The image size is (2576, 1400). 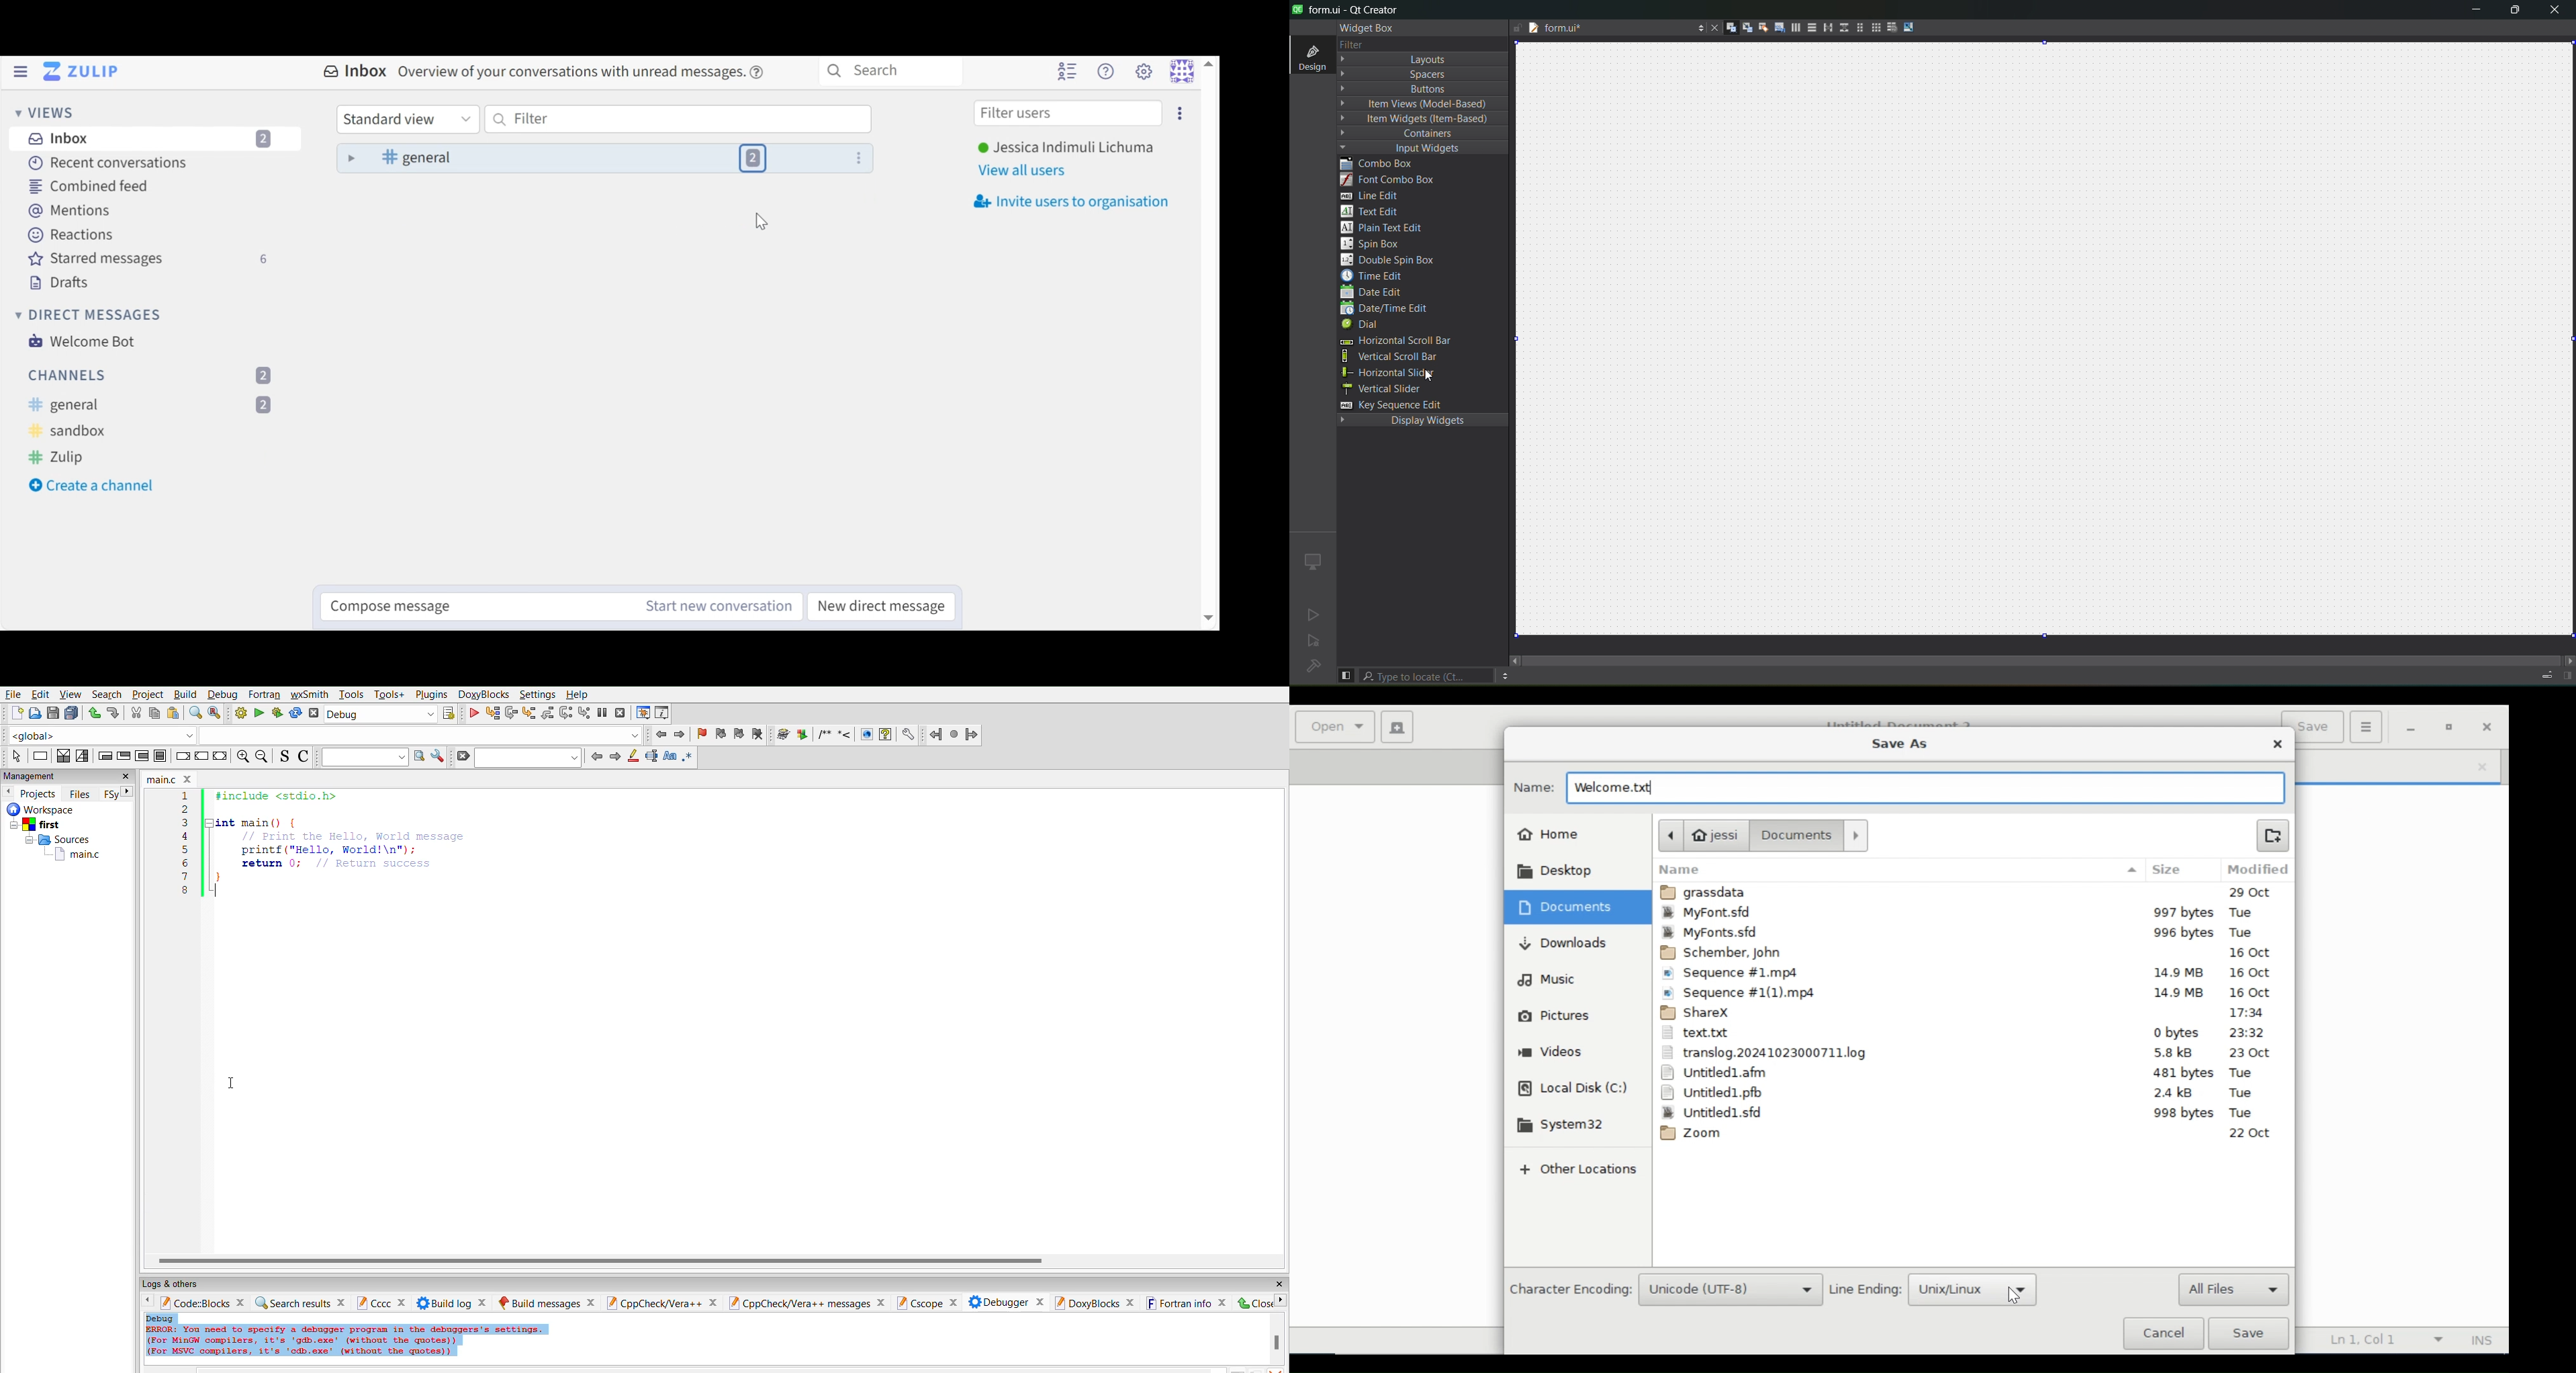 What do you see at coordinates (2169, 869) in the screenshot?
I see `Size` at bounding box center [2169, 869].